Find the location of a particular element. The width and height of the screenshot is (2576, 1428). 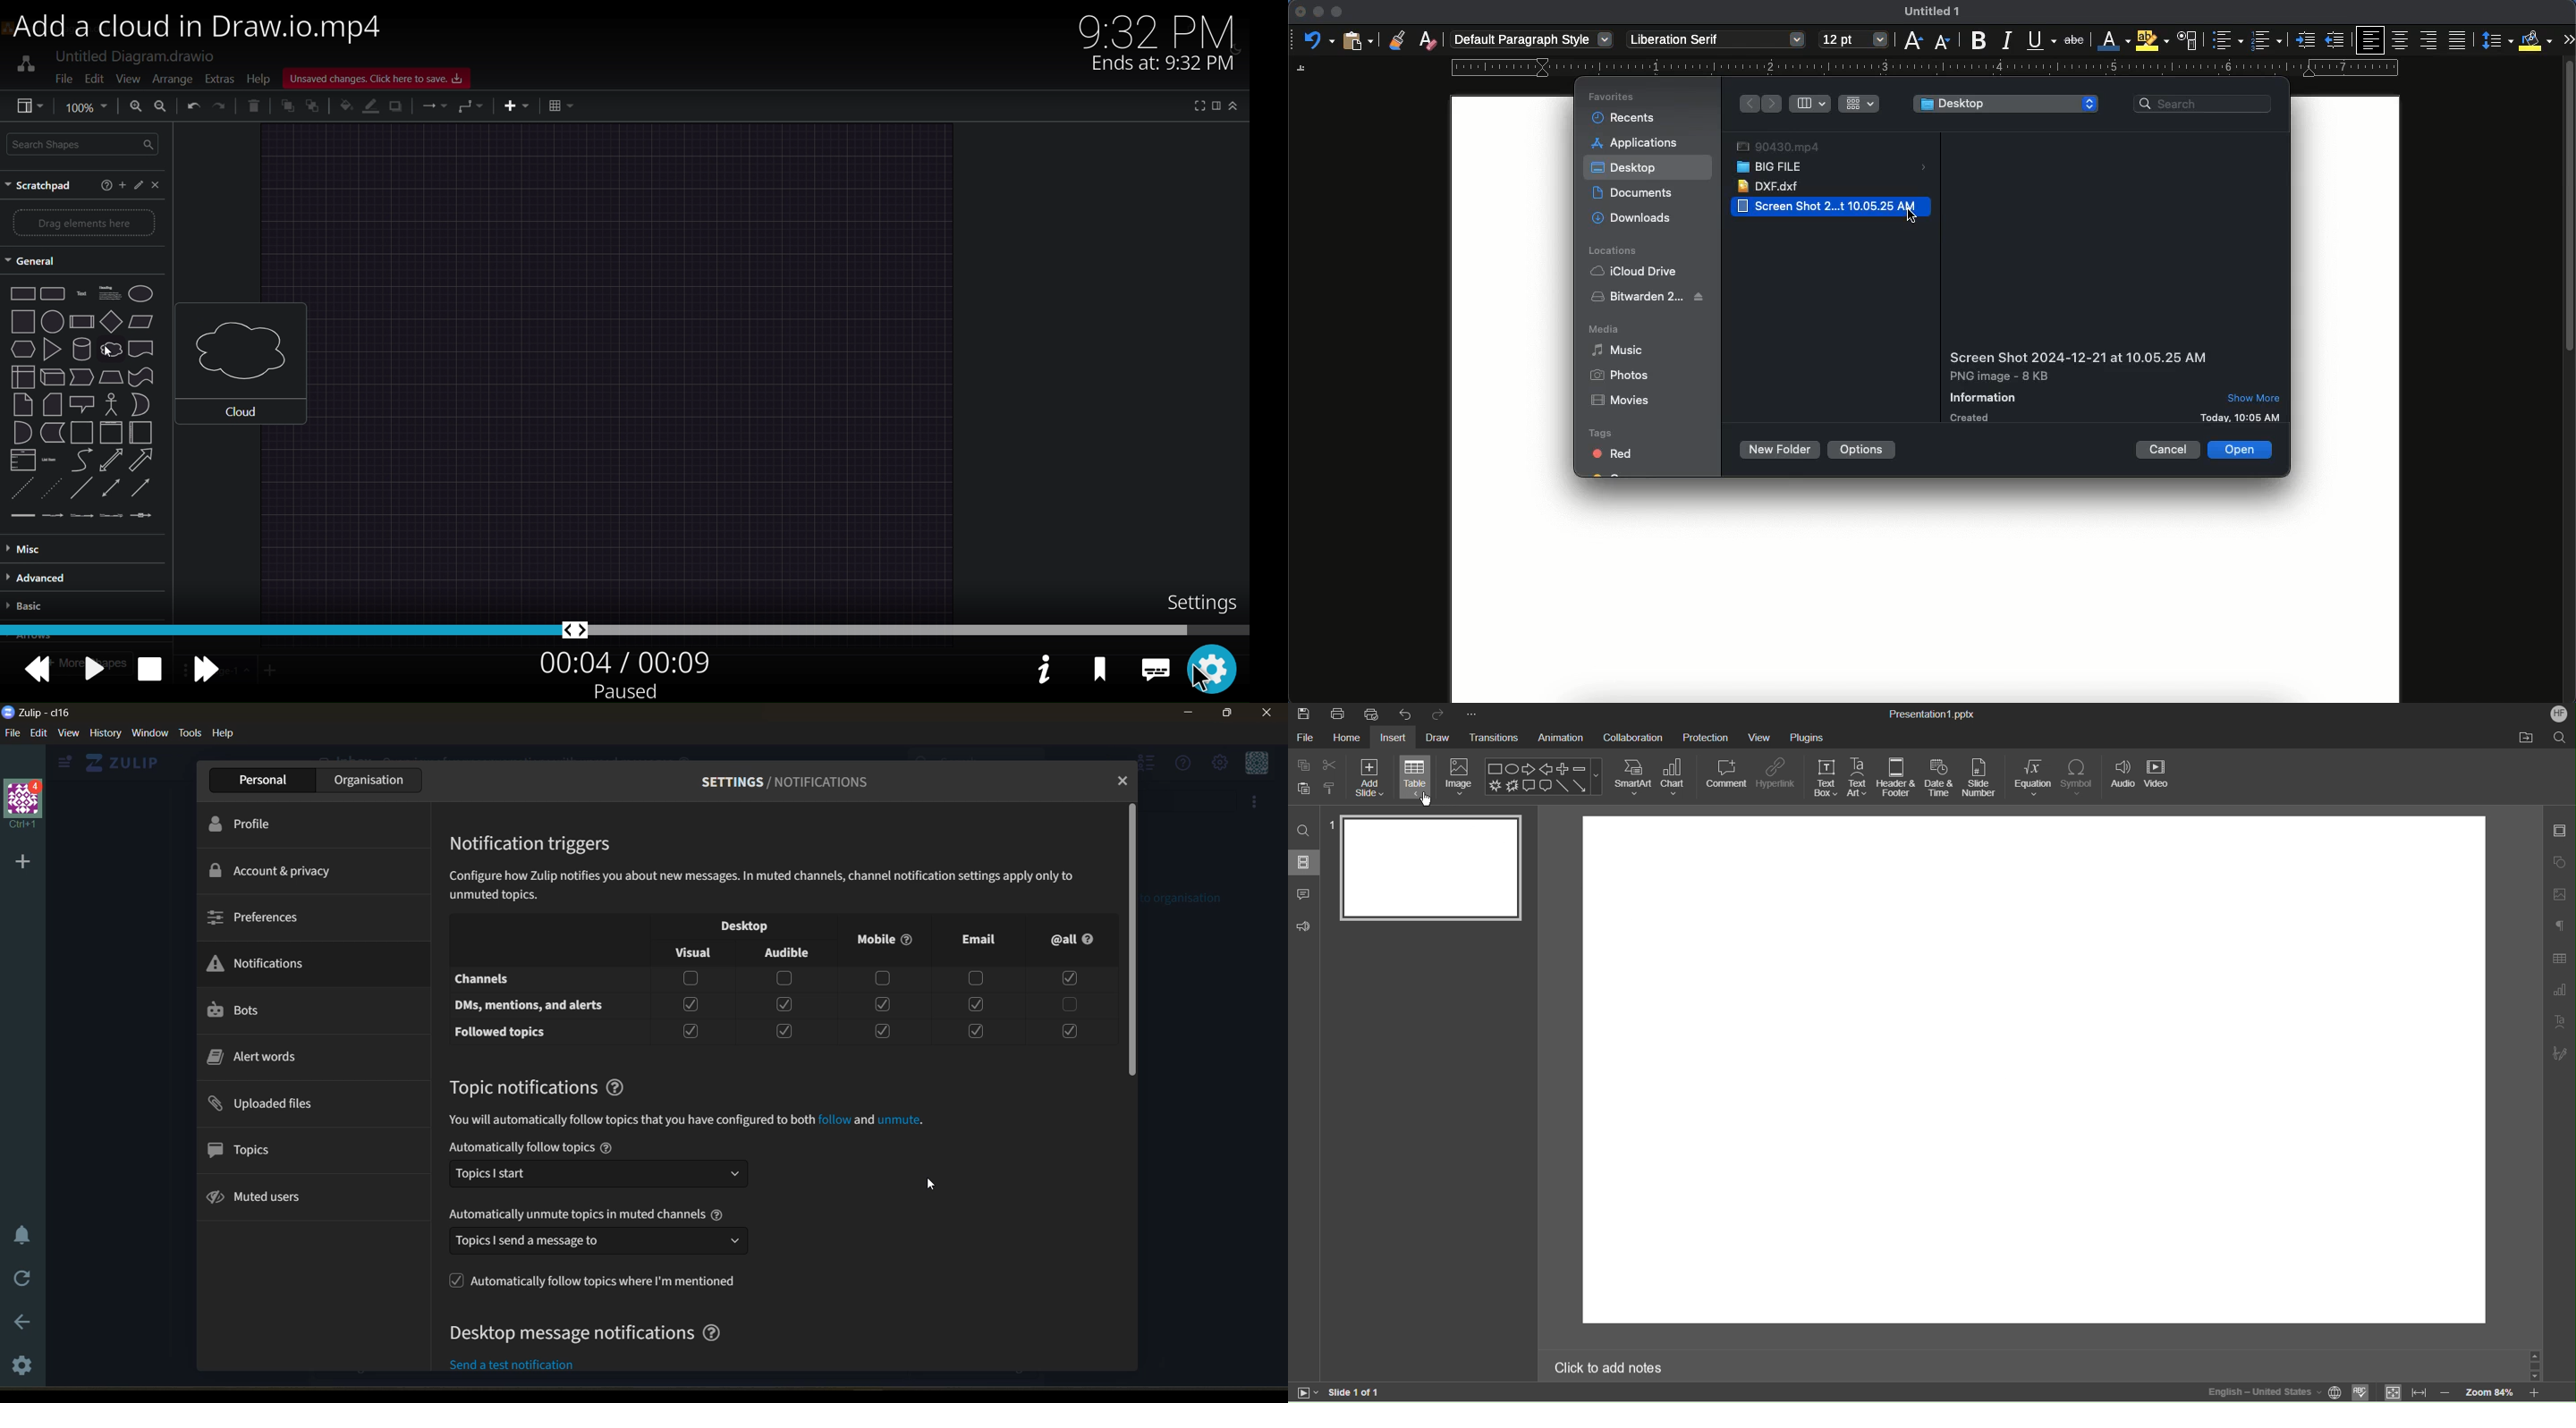

number bullet is located at coordinates (2266, 41).